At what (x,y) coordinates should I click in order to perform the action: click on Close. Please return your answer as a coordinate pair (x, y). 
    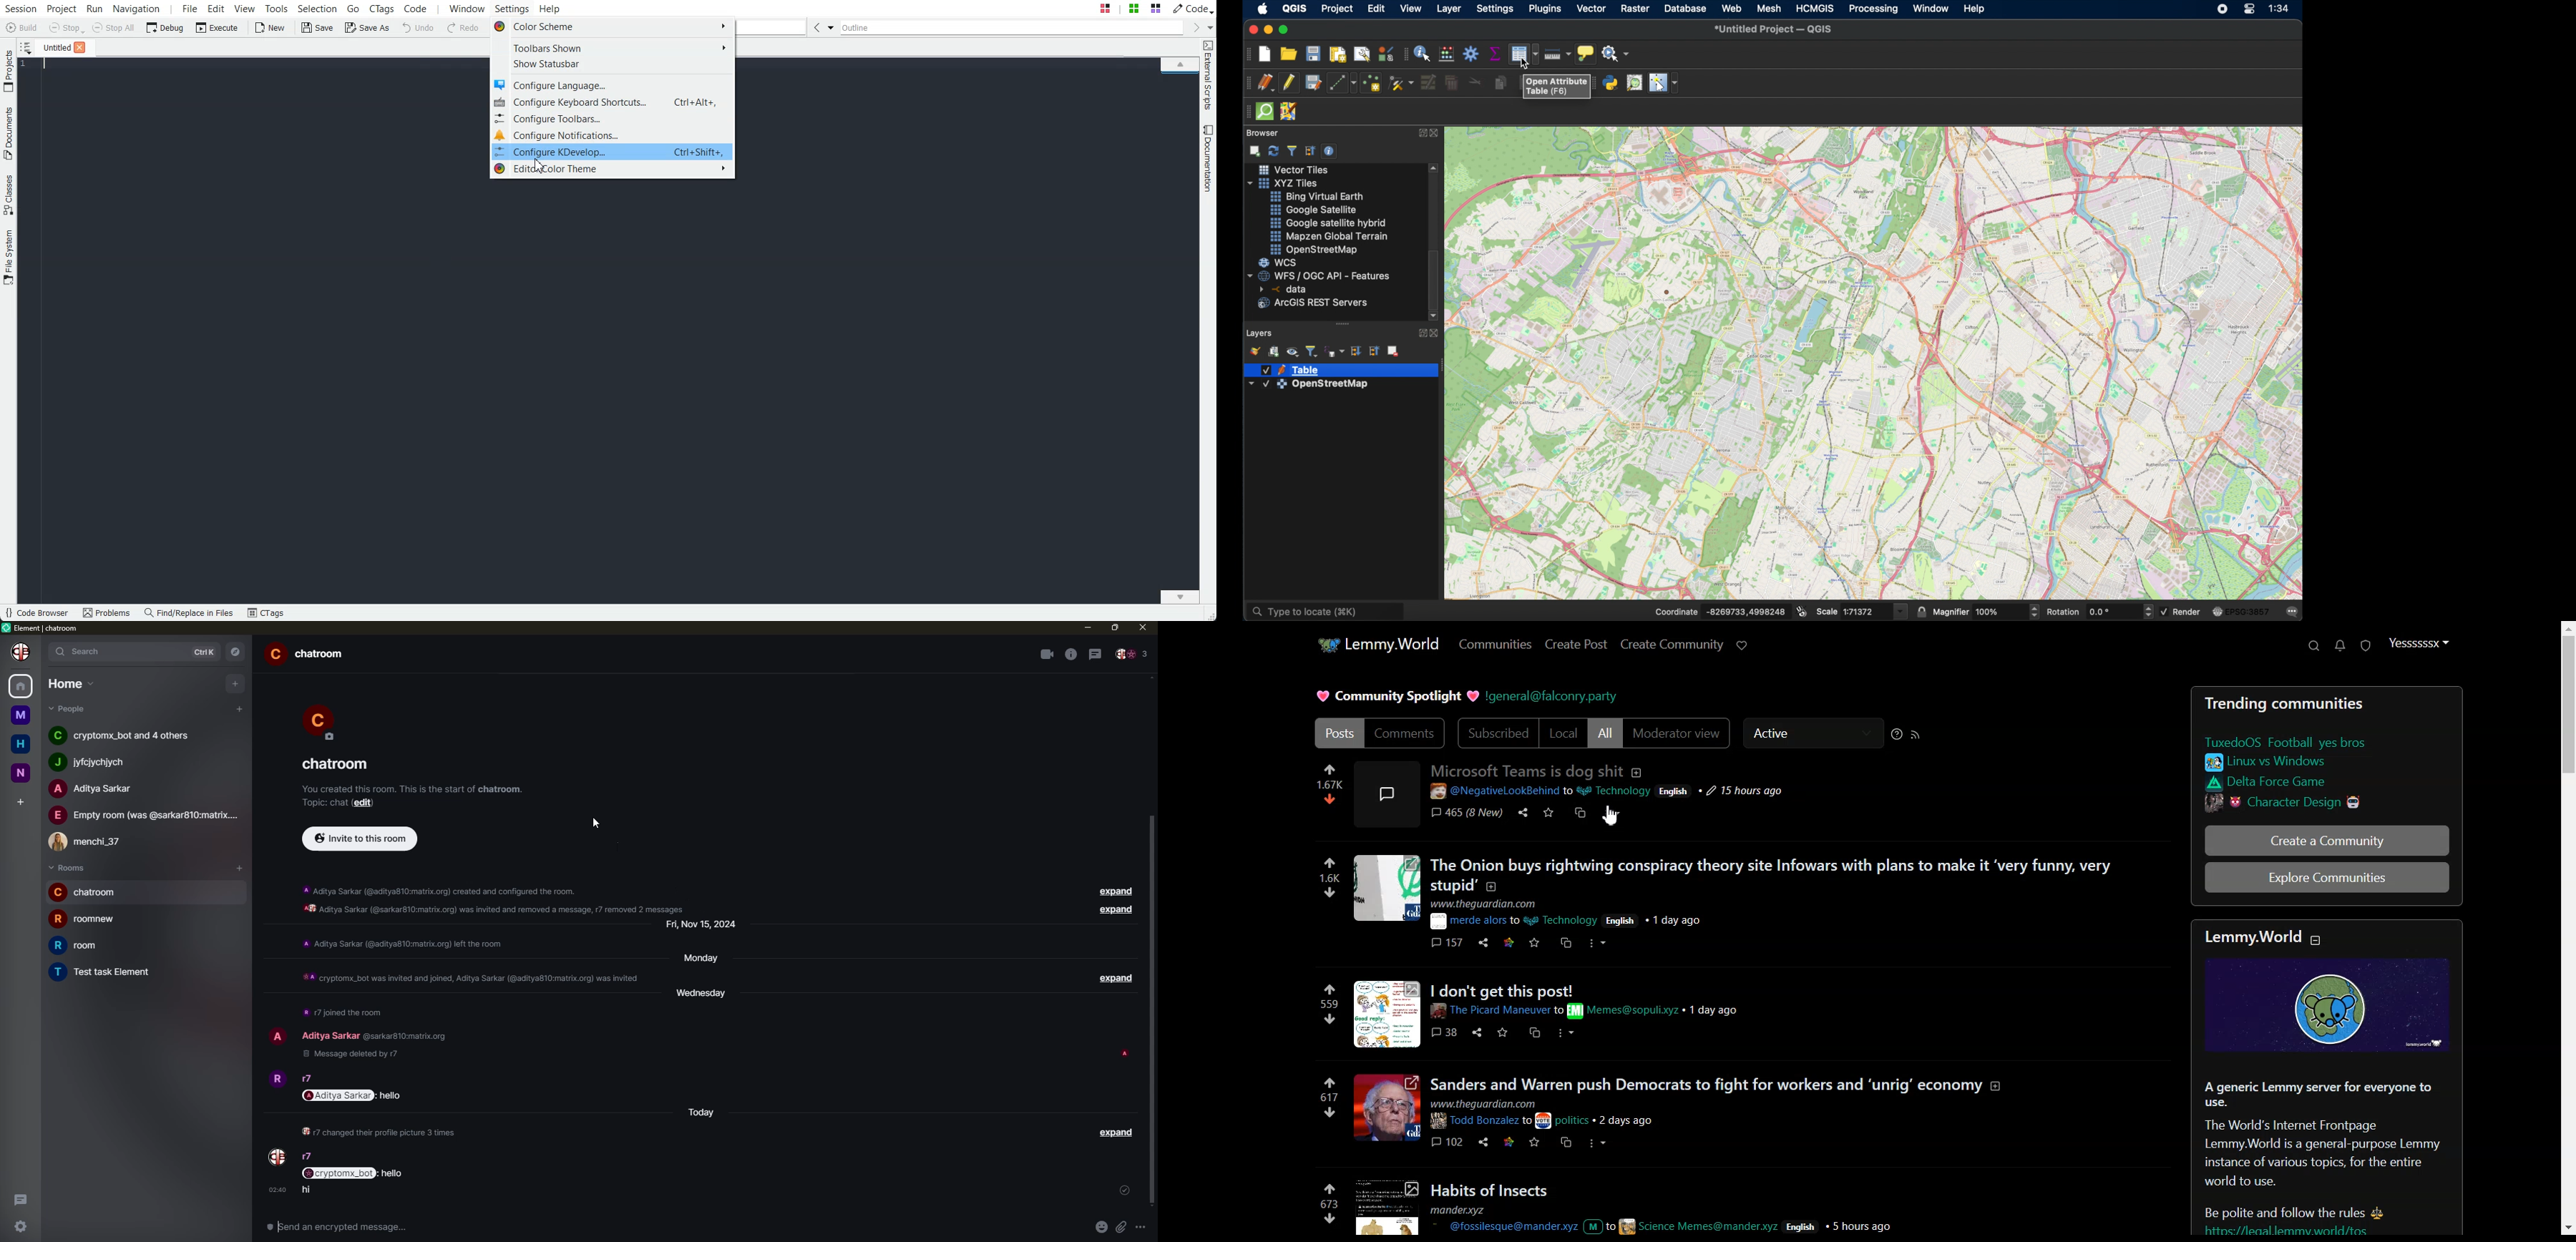
    Looking at the image, I should click on (79, 47).